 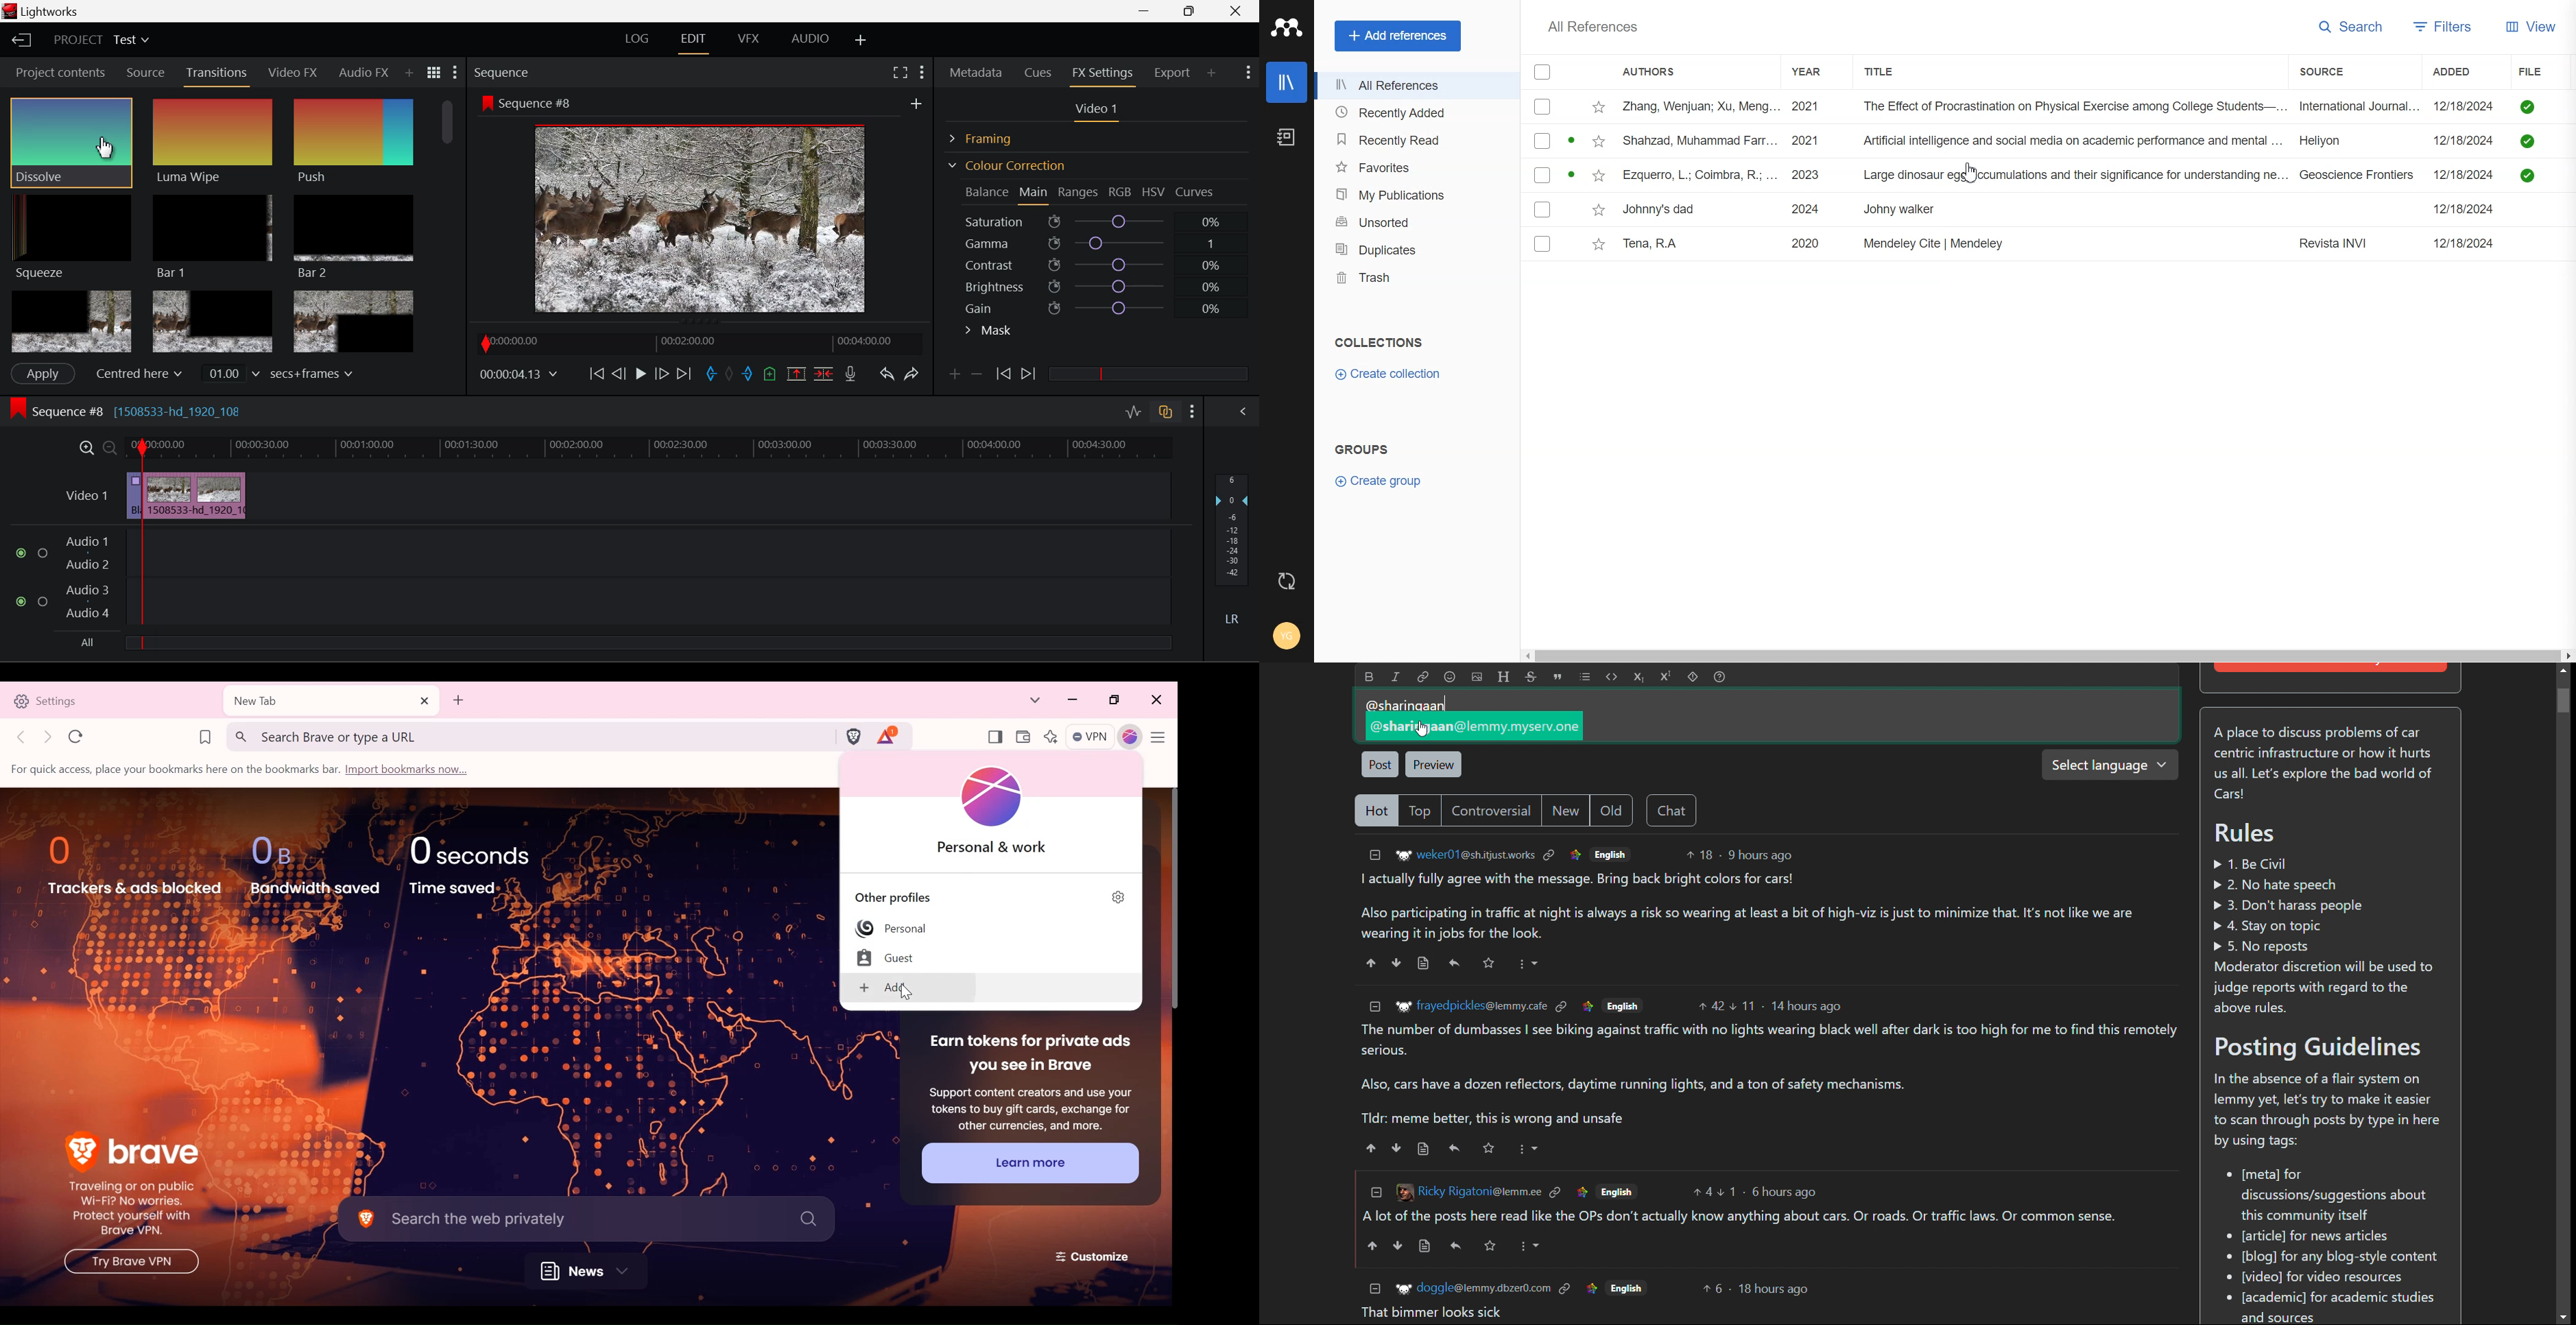 What do you see at coordinates (1743, 907) in the screenshot?
I see `I actually fully agree with the message. Bring back bright colors for cars!
Also participating in traffic at night is always a risk so wearing at least a bit of high-viz is just to minimize that. It's not like we are
wearing it in jobs for the look.` at bounding box center [1743, 907].